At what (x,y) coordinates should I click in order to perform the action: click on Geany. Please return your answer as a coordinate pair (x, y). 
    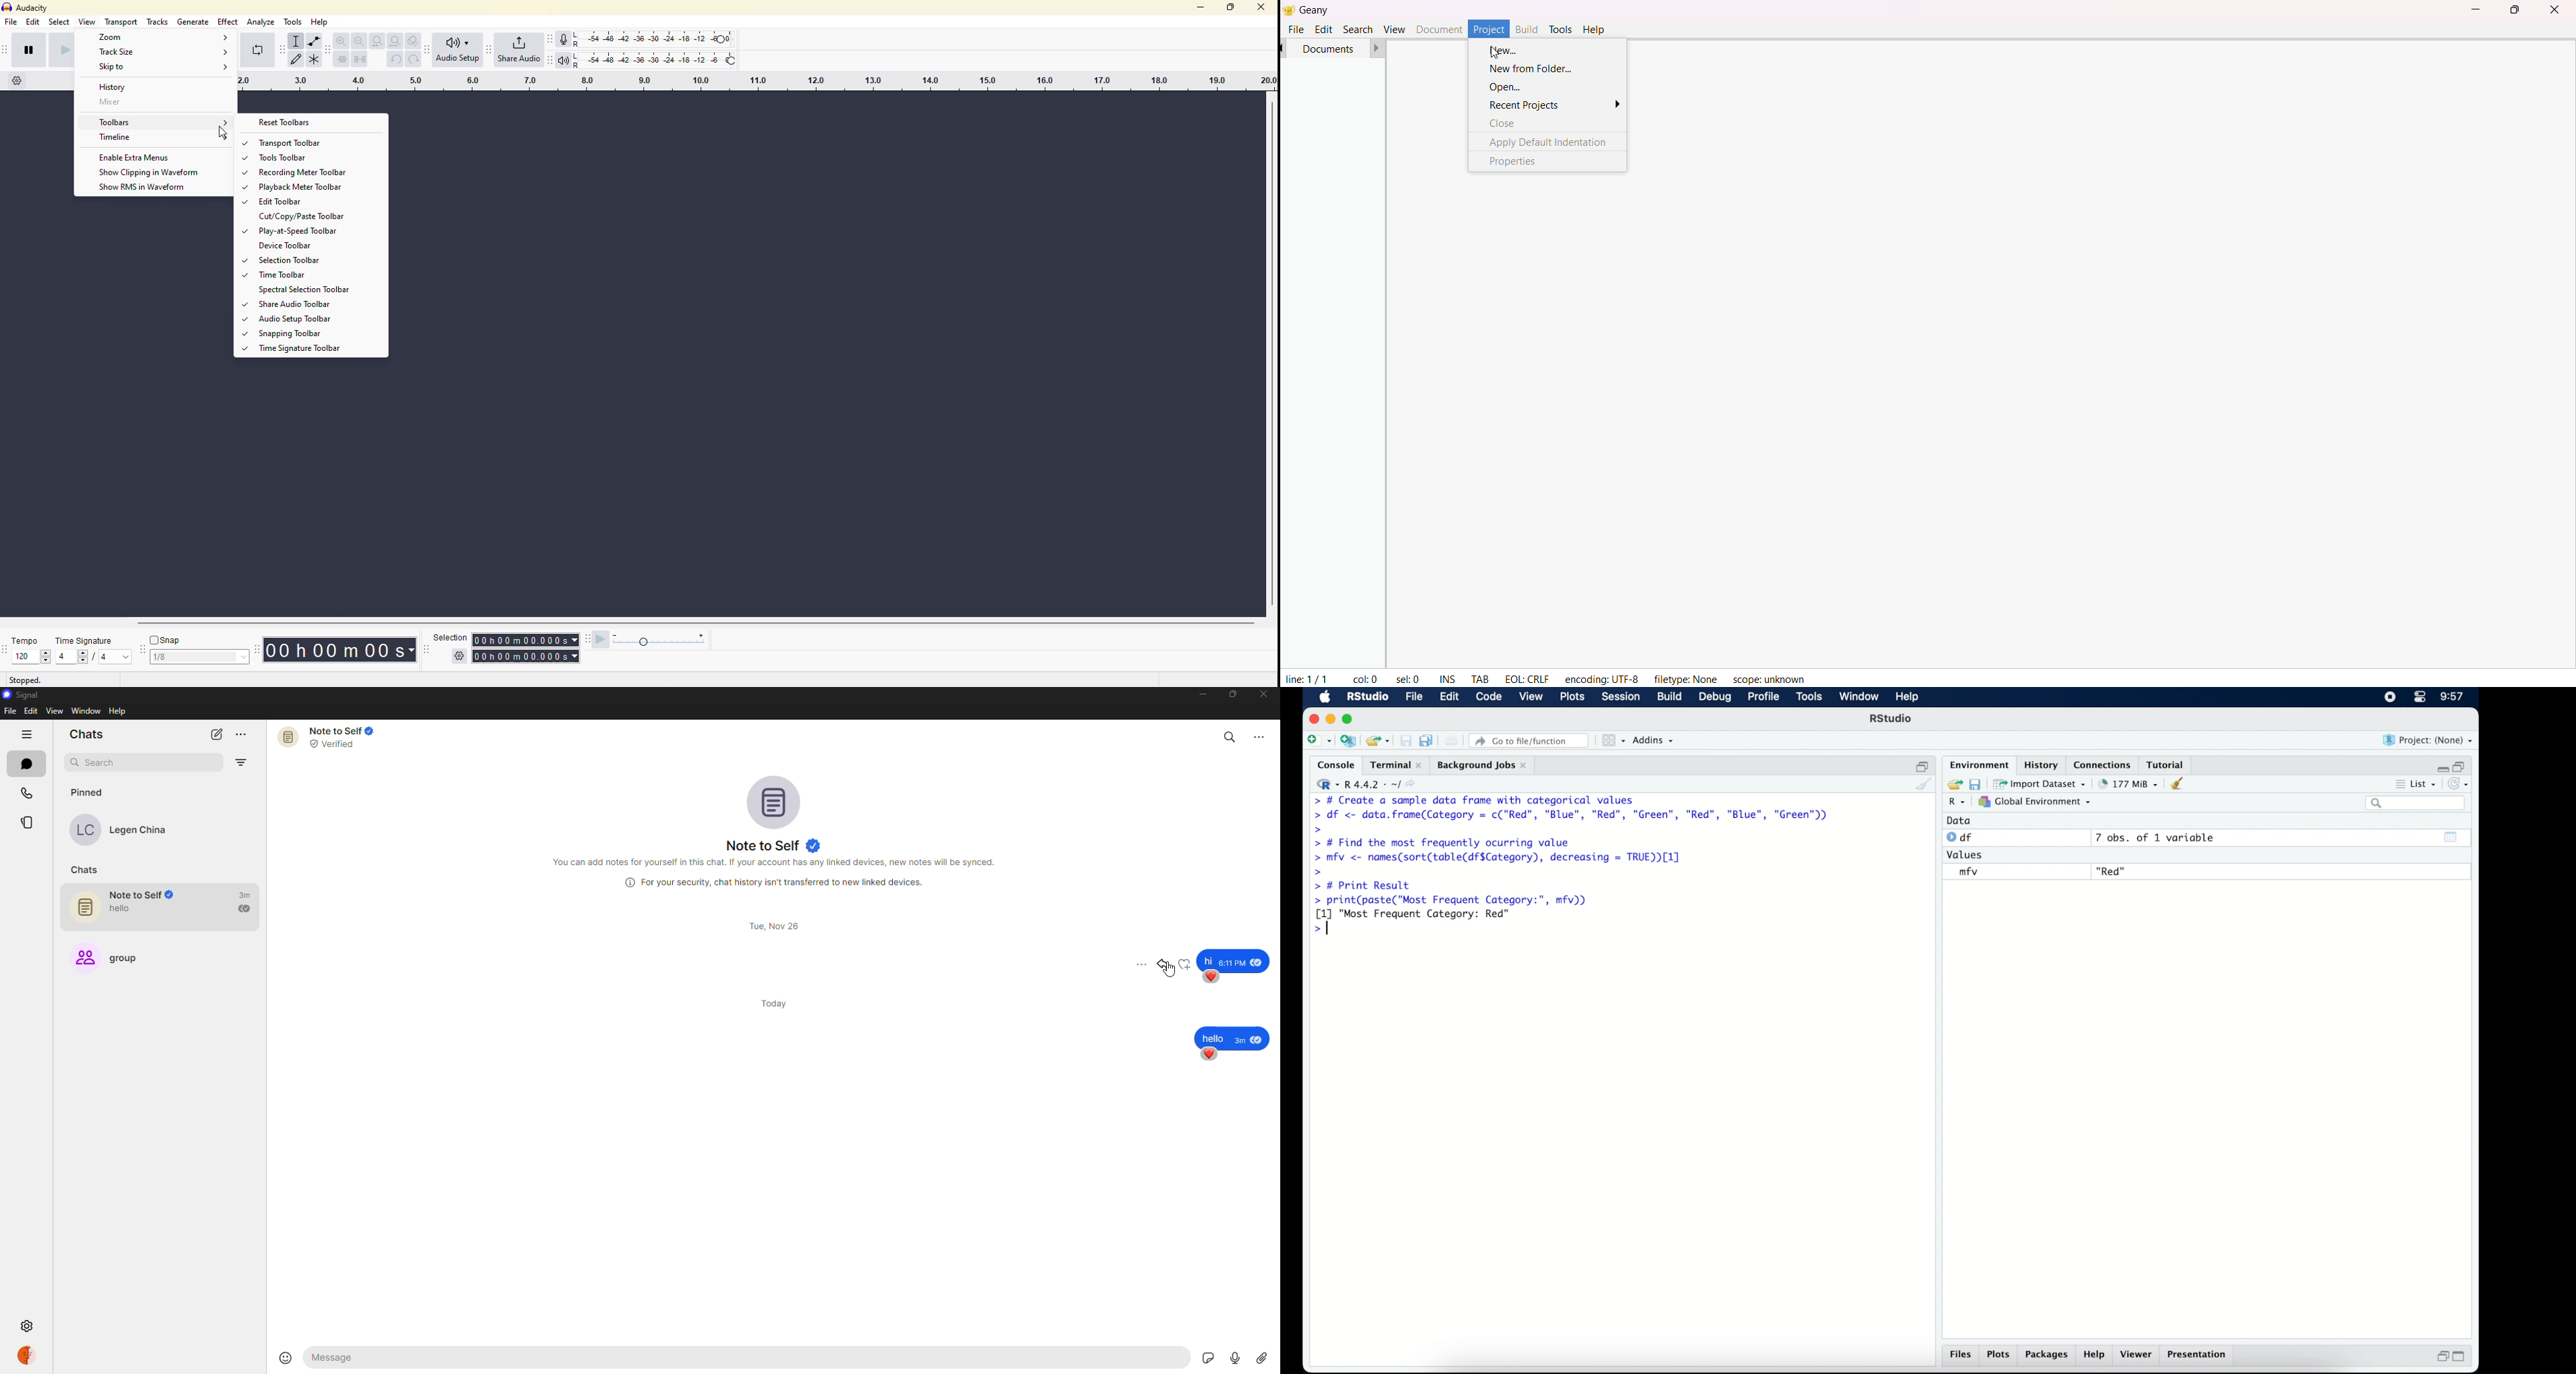
    Looking at the image, I should click on (1315, 9).